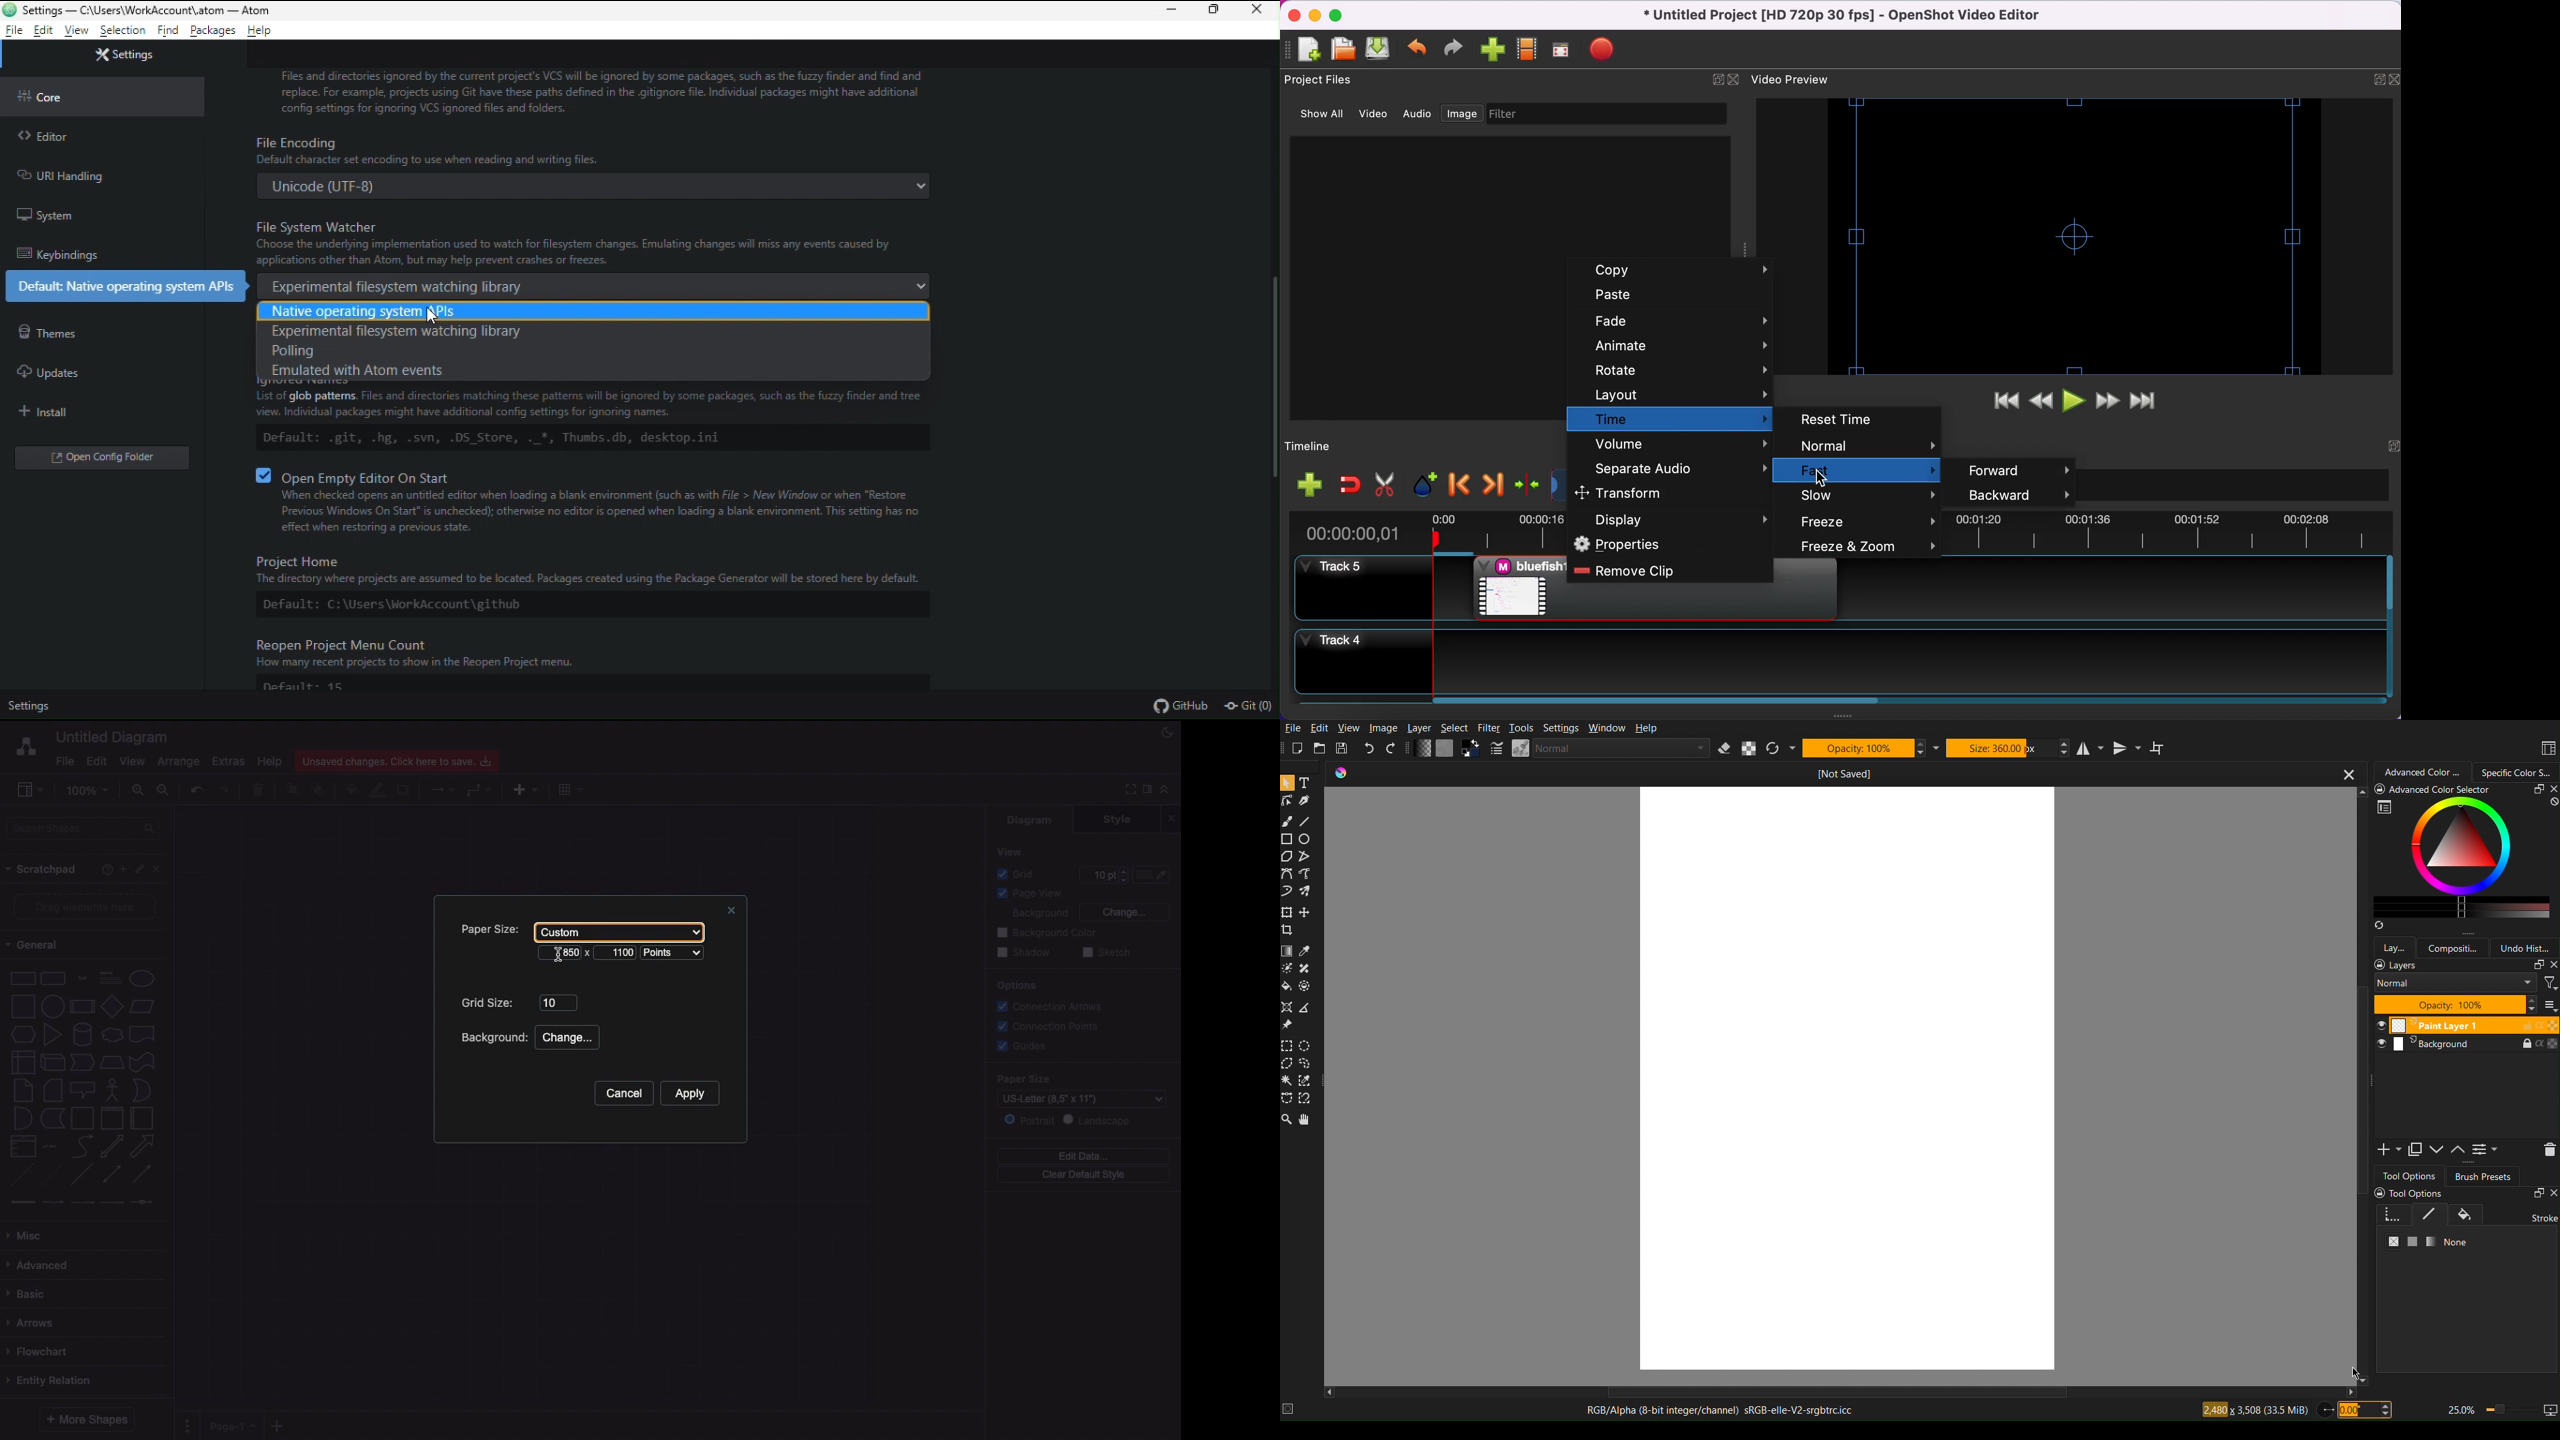 Image resolution: width=2576 pixels, height=1456 pixels. I want to click on Core, so click(47, 96).